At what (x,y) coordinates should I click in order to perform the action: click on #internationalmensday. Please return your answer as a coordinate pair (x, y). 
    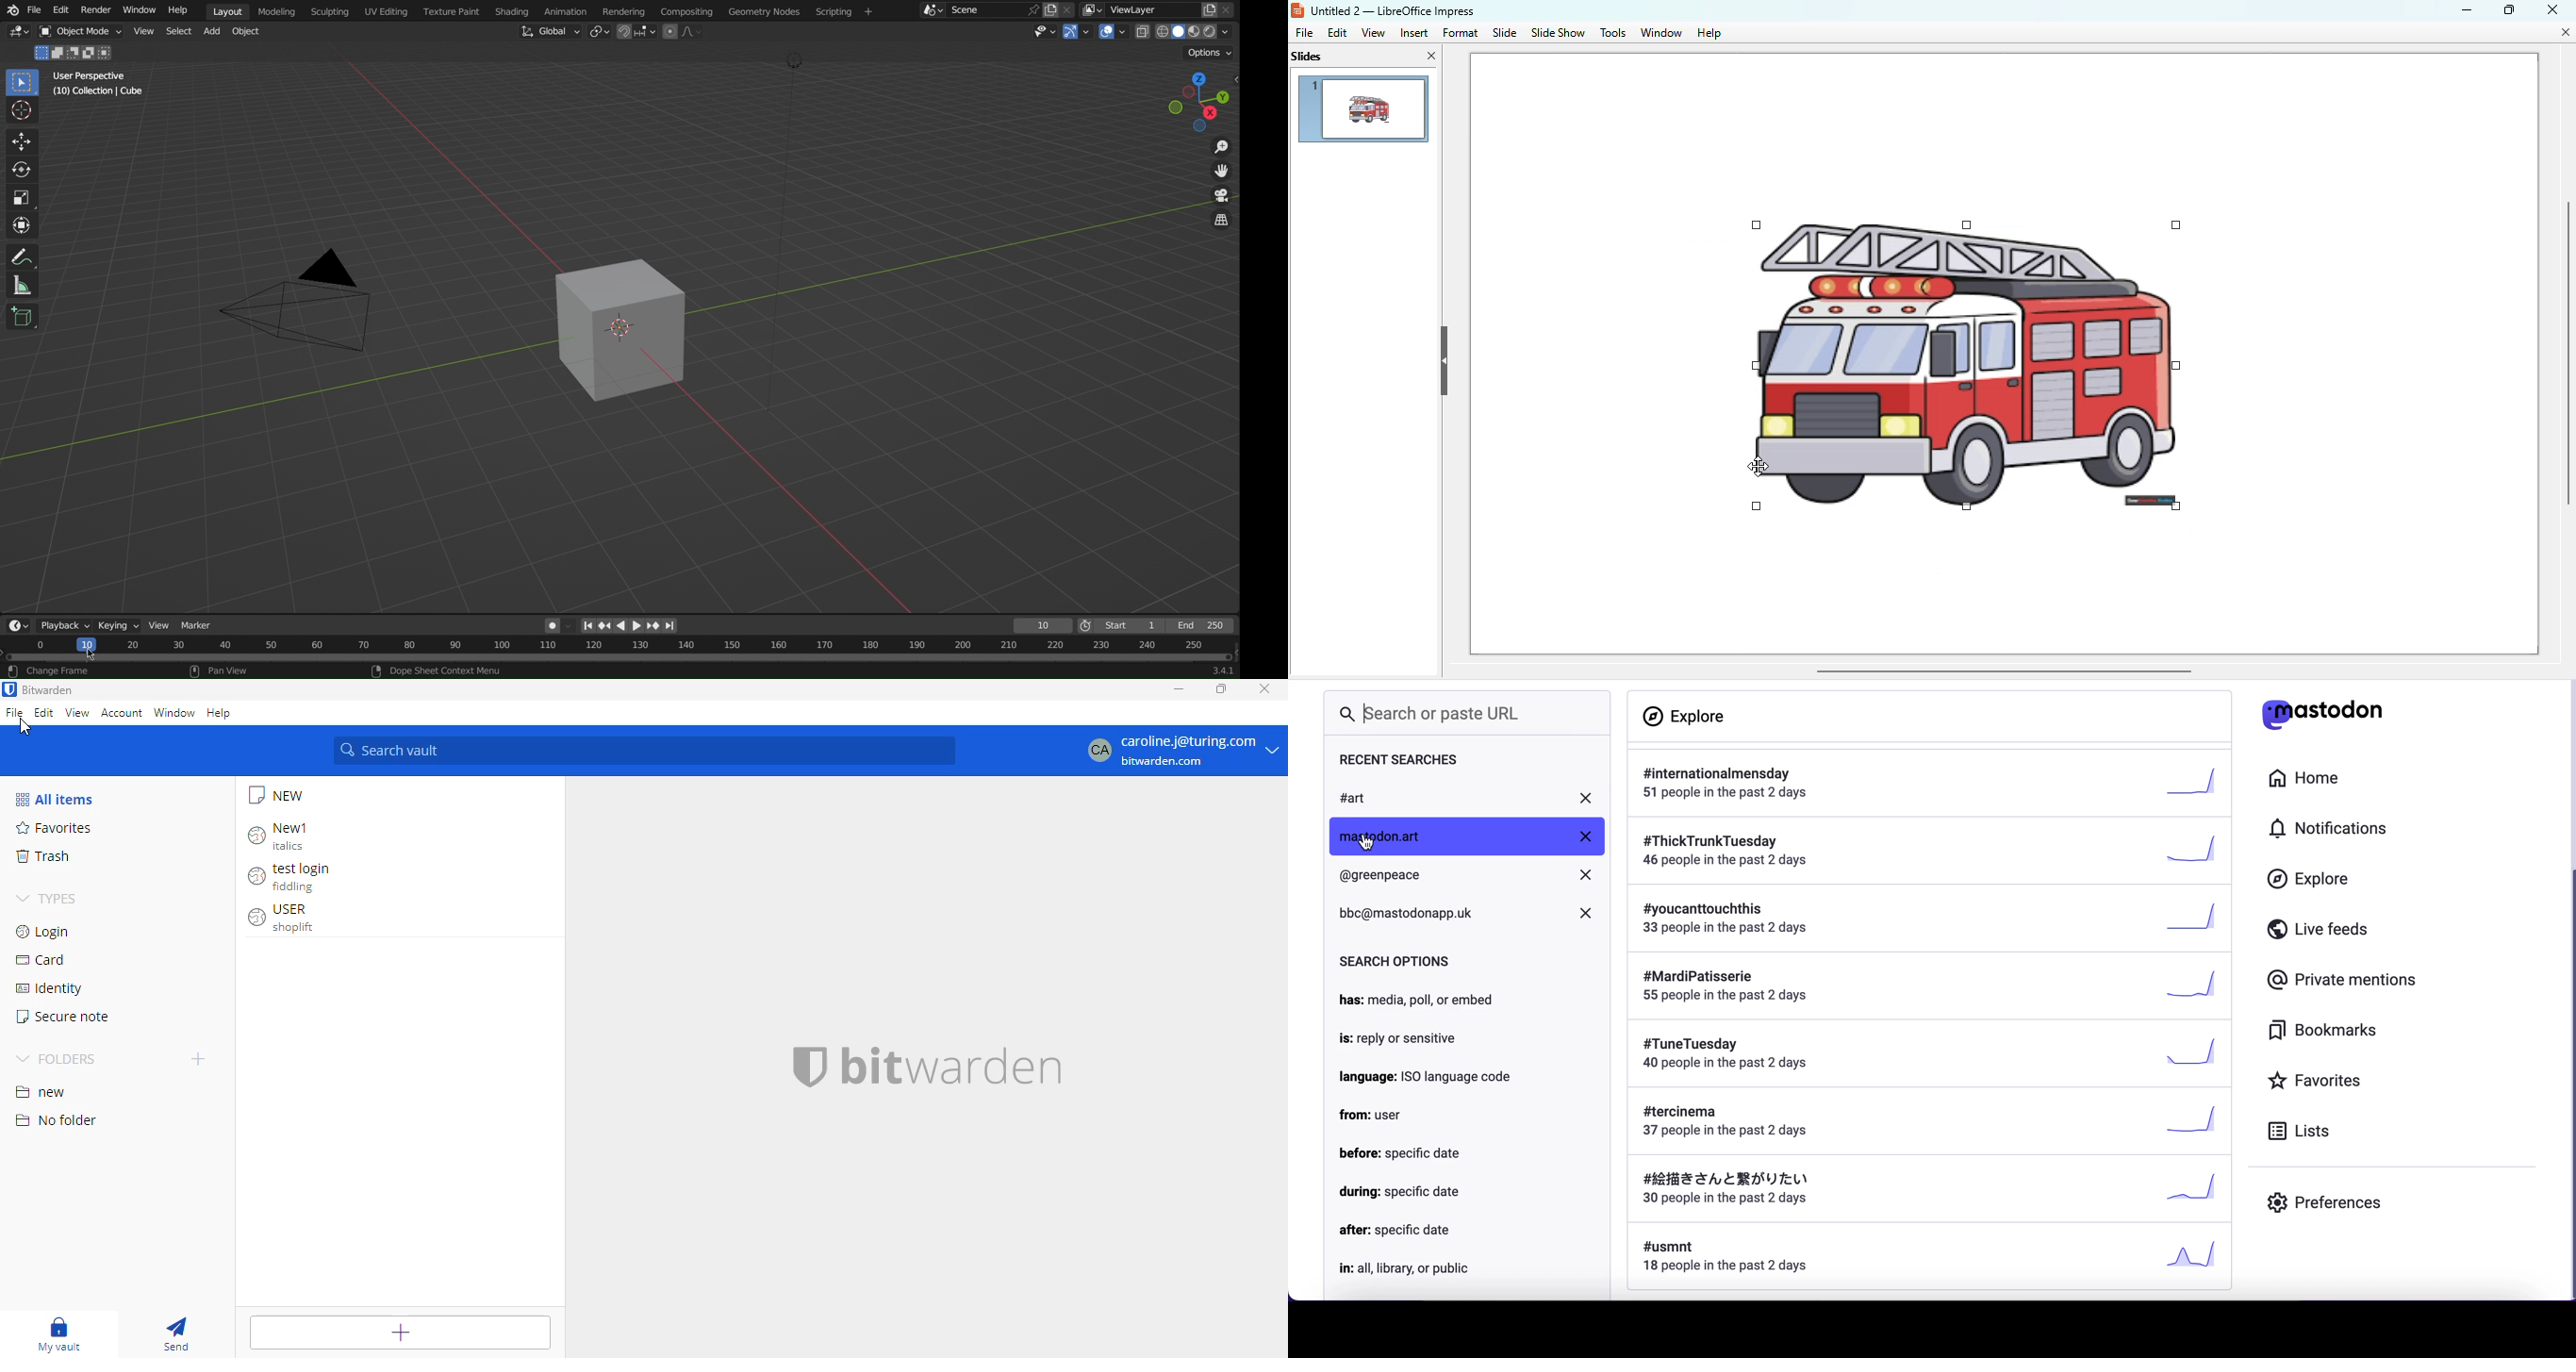
    Looking at the image, I should click on (1930, 783).